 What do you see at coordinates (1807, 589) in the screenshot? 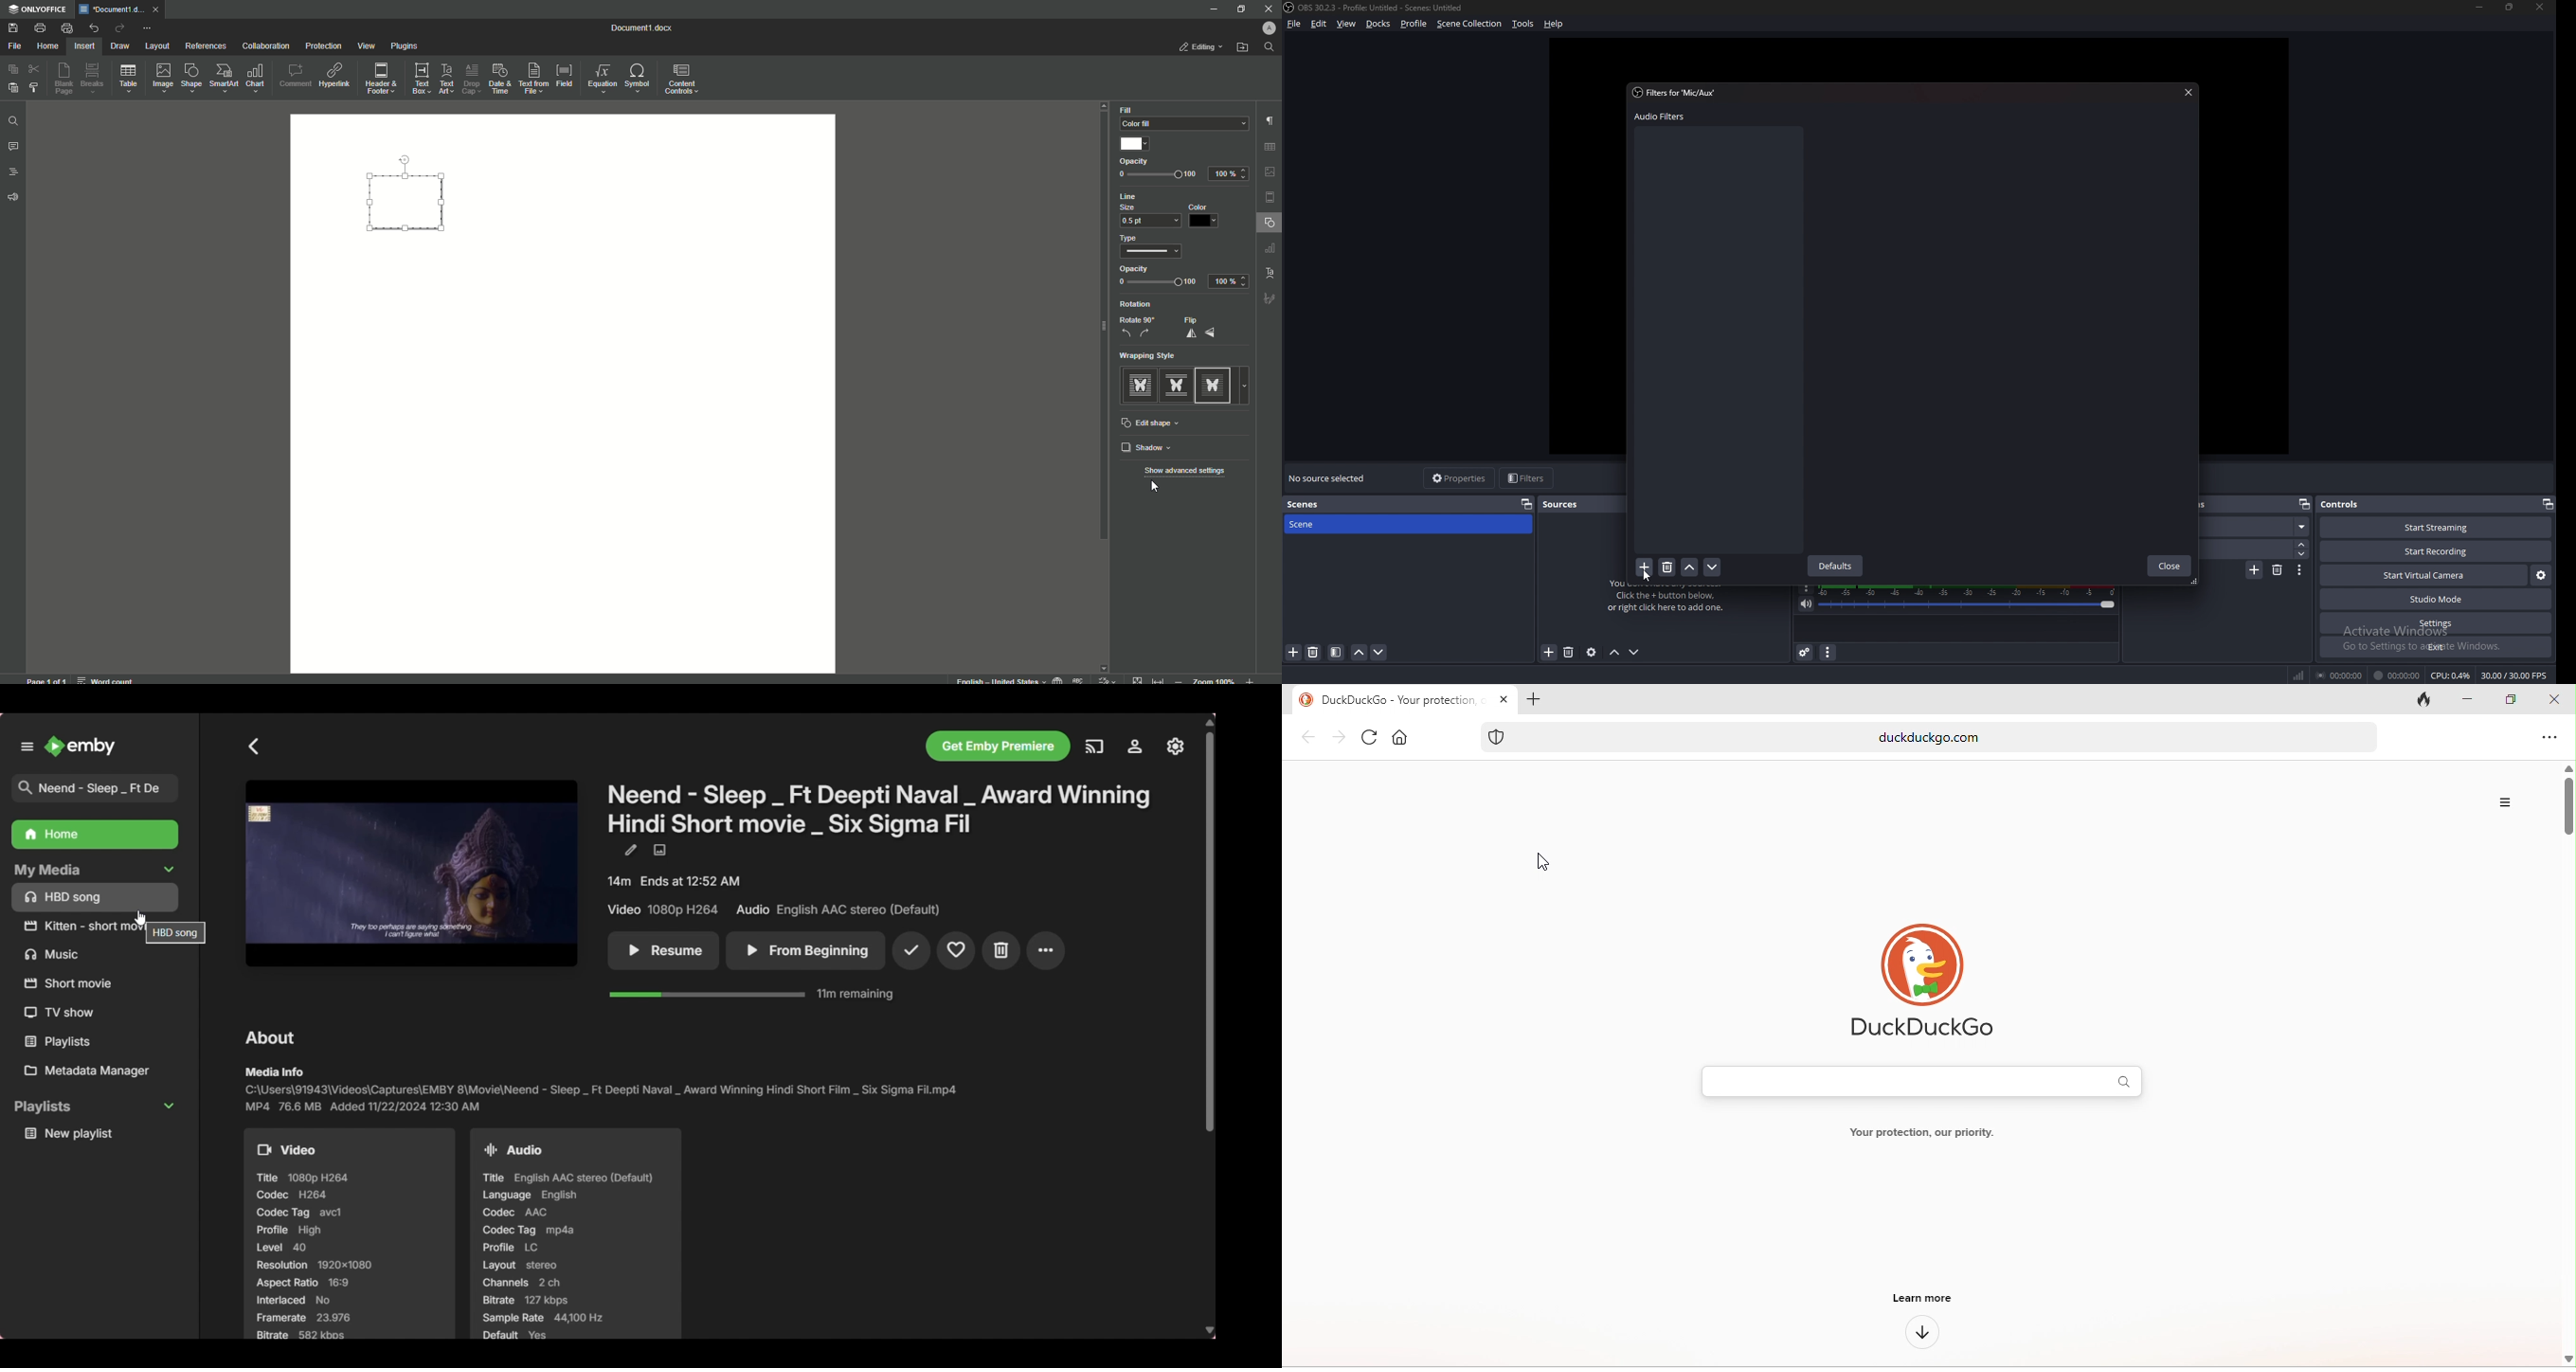
I see `options` at bounding box center [1807, 589].